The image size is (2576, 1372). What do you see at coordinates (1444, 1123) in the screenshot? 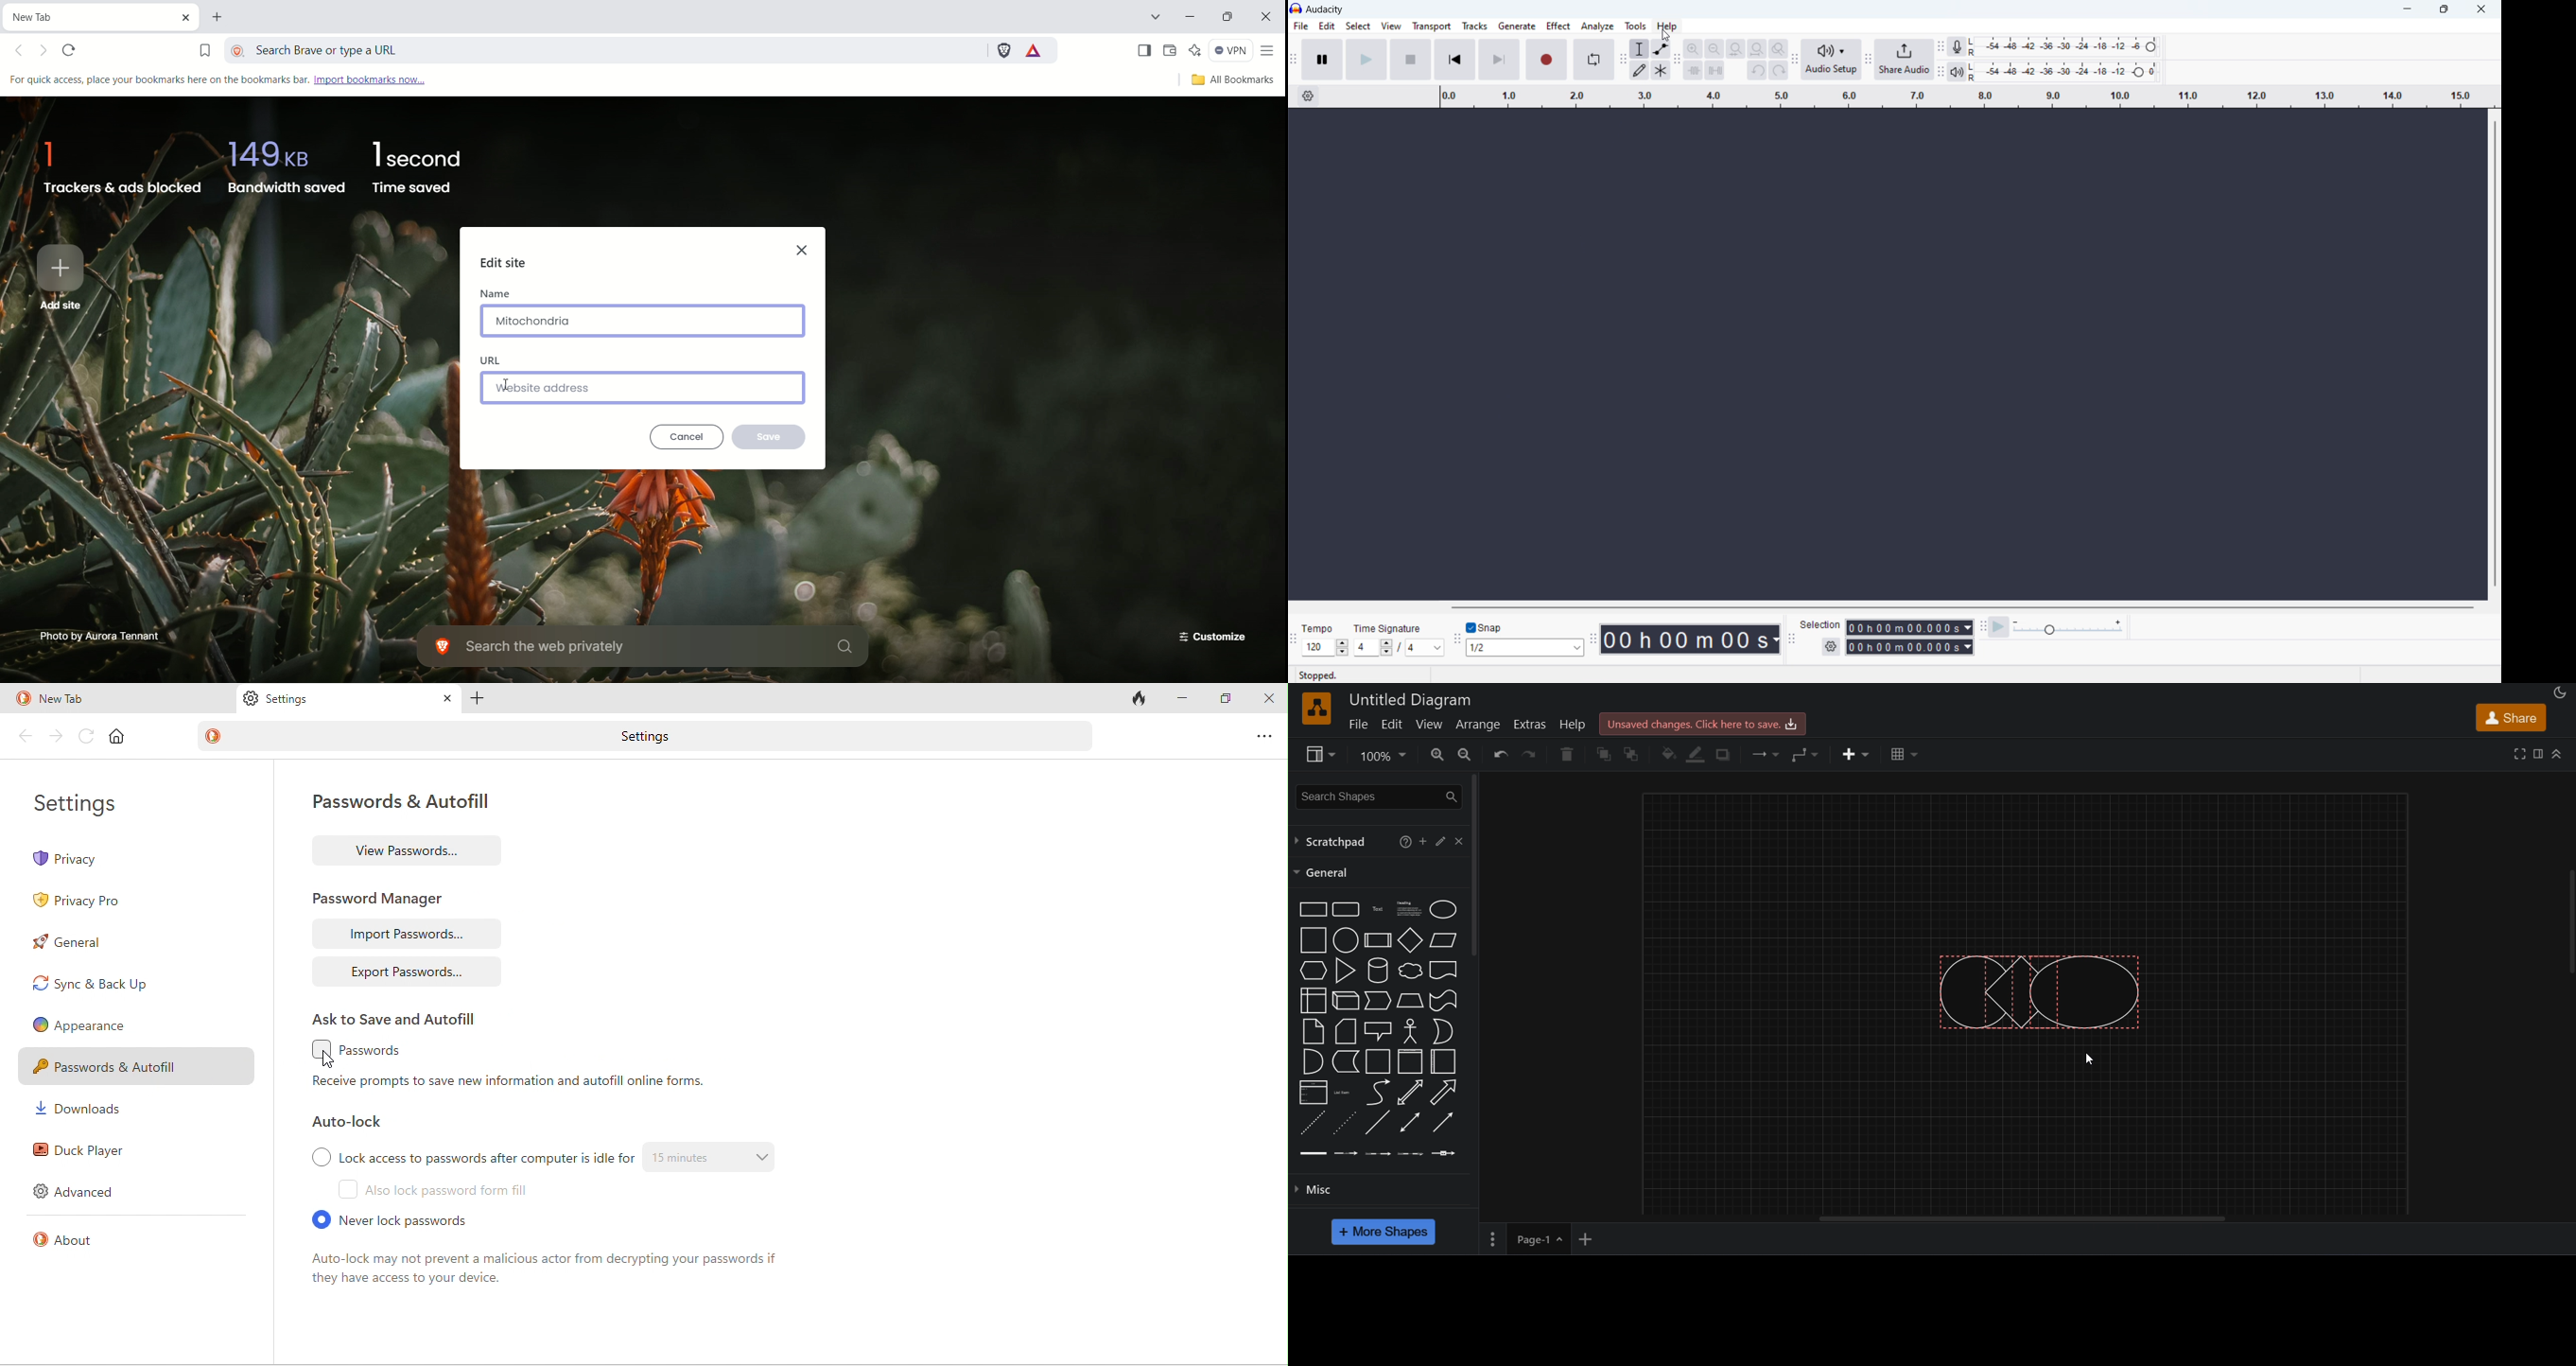
I see `Directional connector` at bounding box center [1444, 1123].